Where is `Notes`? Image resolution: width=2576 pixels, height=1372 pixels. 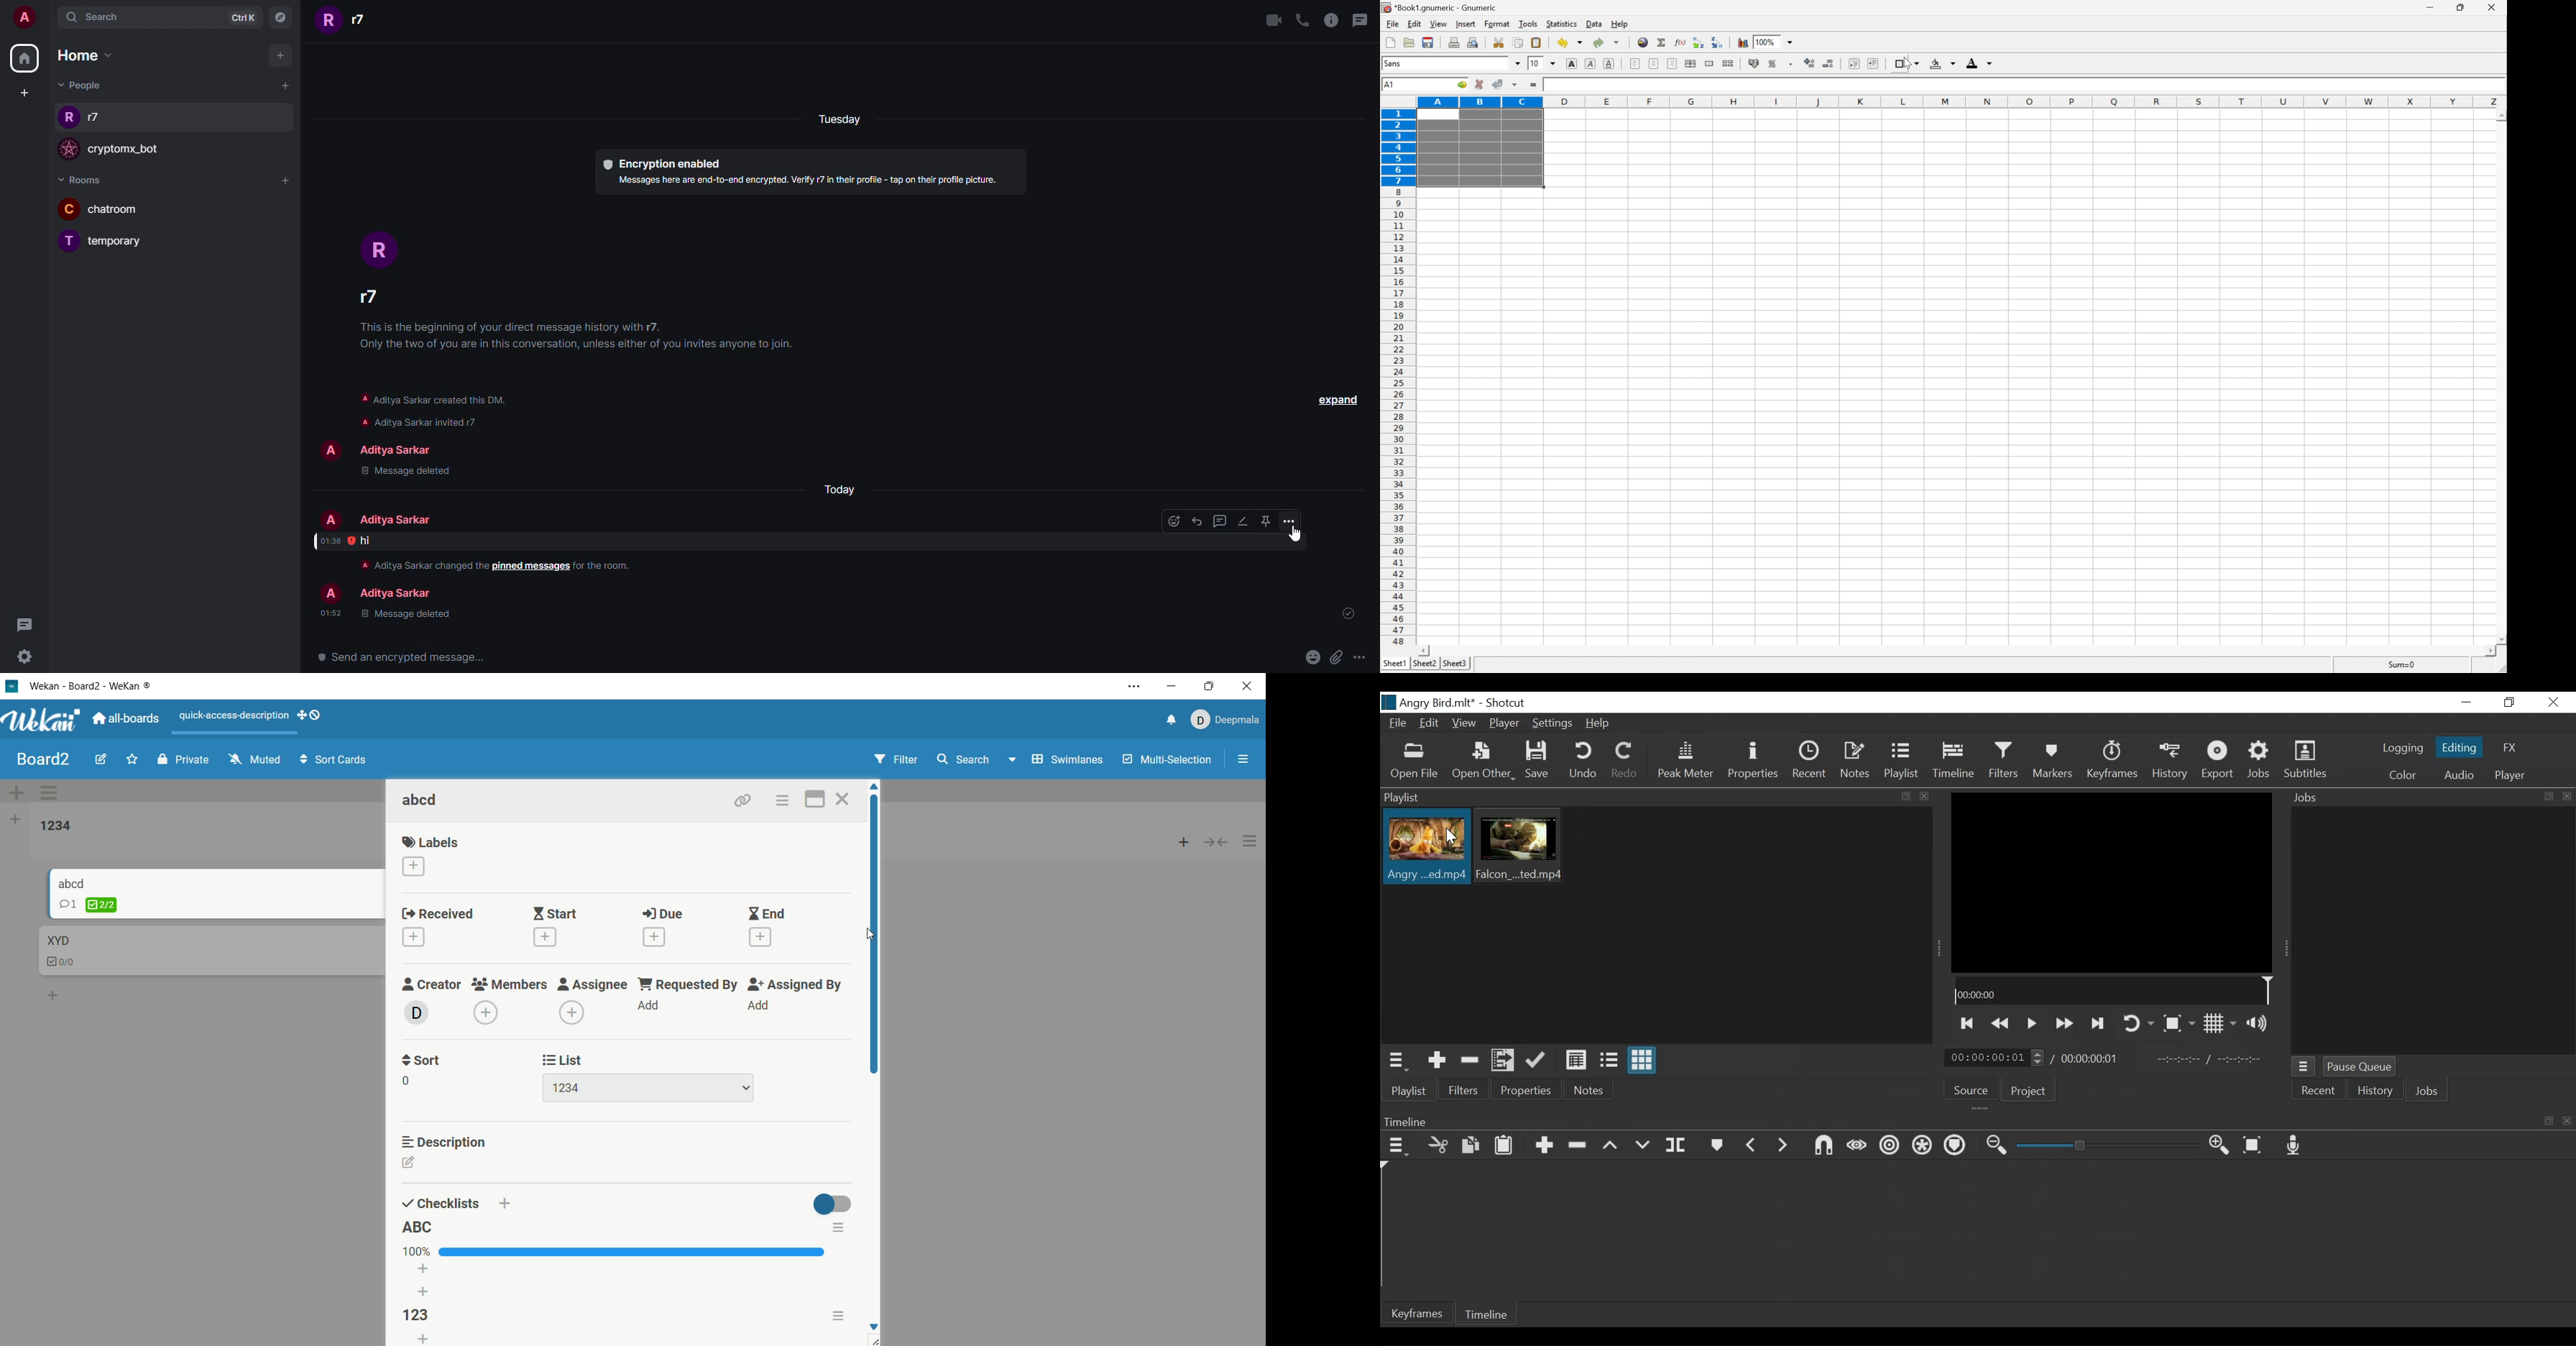
Notes is located at coordinates (1857, 760).